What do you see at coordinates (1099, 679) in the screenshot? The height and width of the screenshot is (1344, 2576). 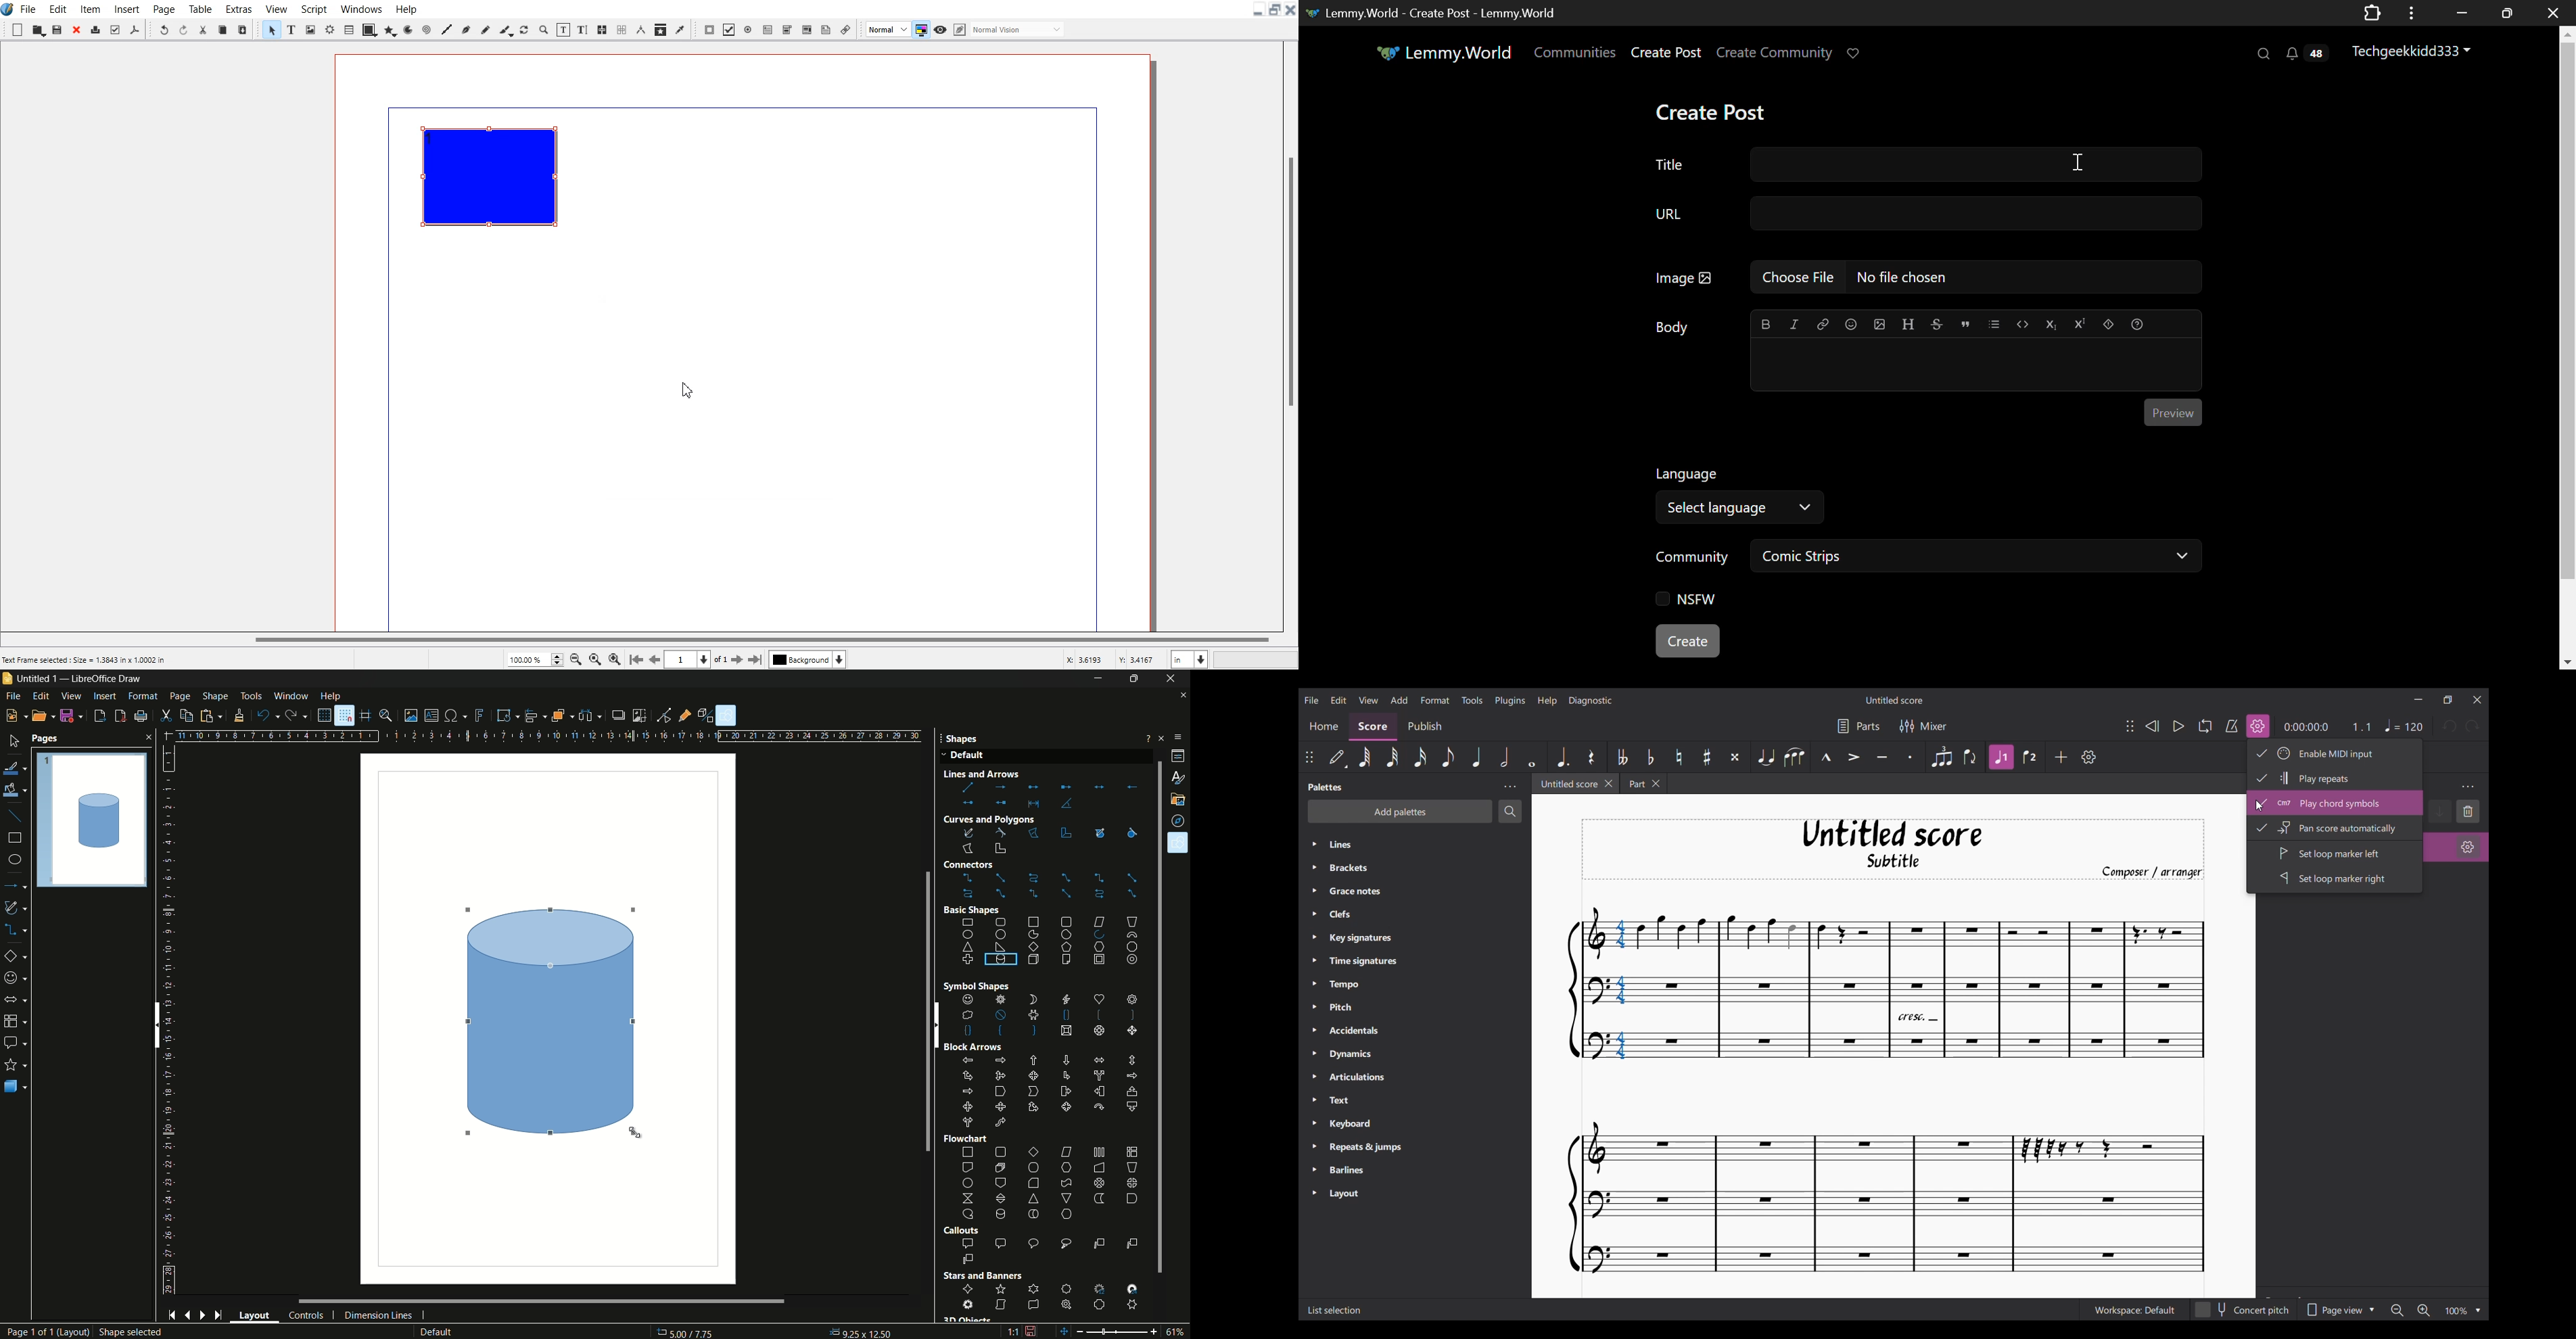 I see `minimize` at bounding box center [1099, 679].